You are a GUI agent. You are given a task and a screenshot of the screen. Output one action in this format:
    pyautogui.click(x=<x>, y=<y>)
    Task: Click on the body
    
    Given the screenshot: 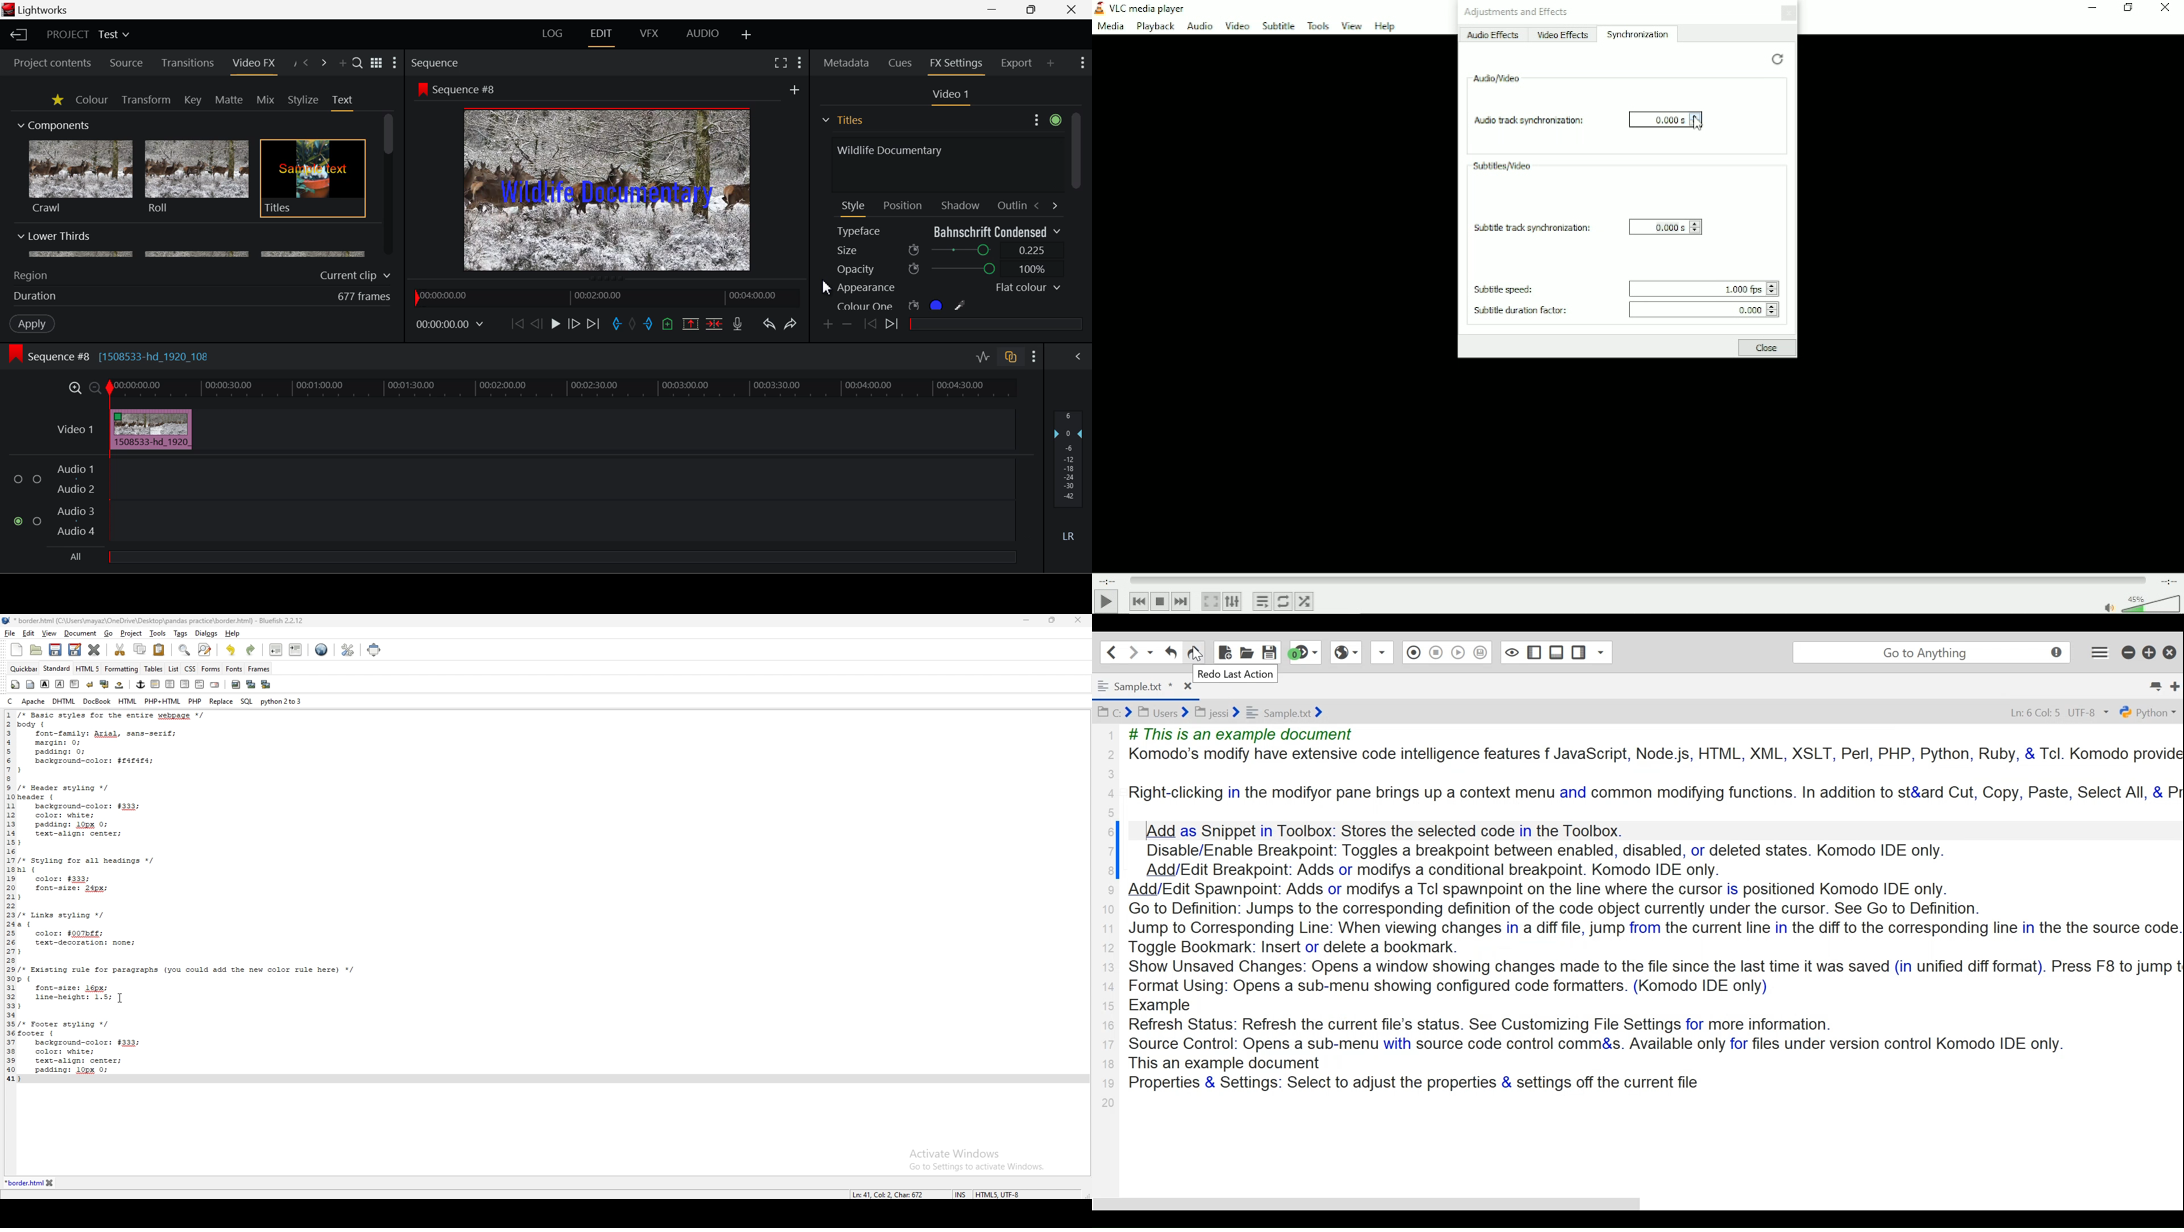 What is the action you would take?
    pyautogui.click(x=31, y=685)
    